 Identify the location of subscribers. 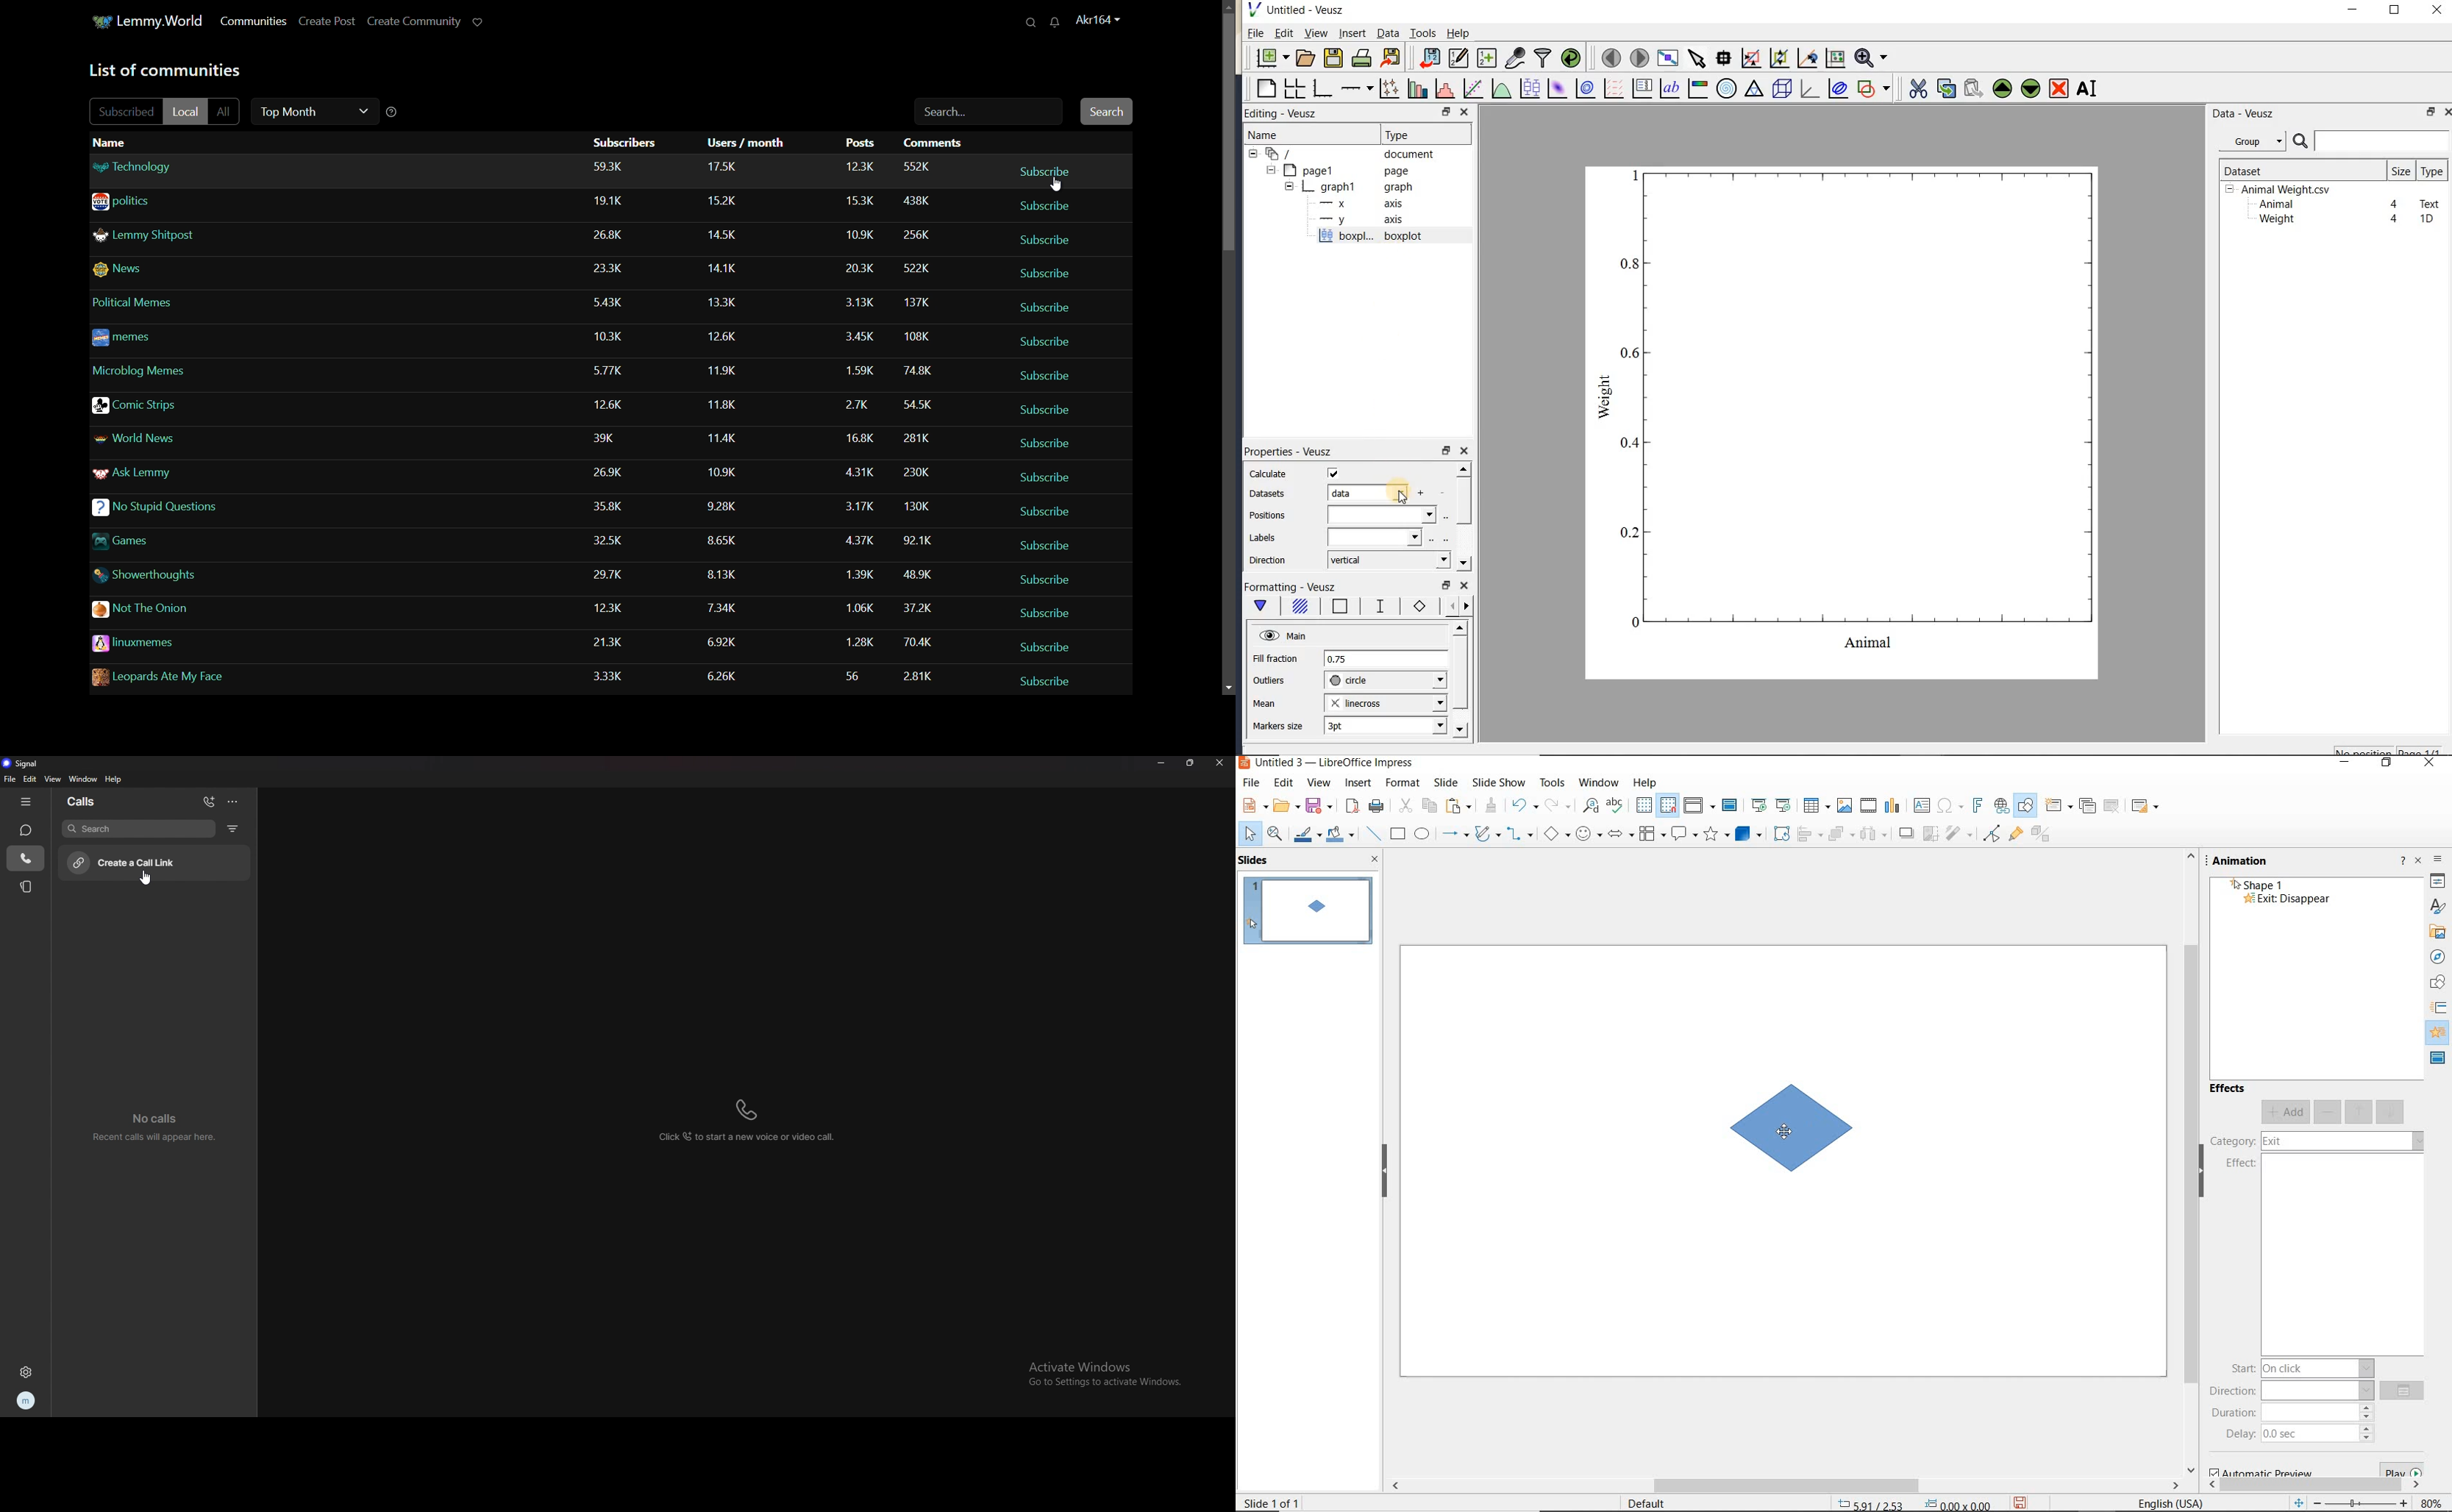
(607, 166).